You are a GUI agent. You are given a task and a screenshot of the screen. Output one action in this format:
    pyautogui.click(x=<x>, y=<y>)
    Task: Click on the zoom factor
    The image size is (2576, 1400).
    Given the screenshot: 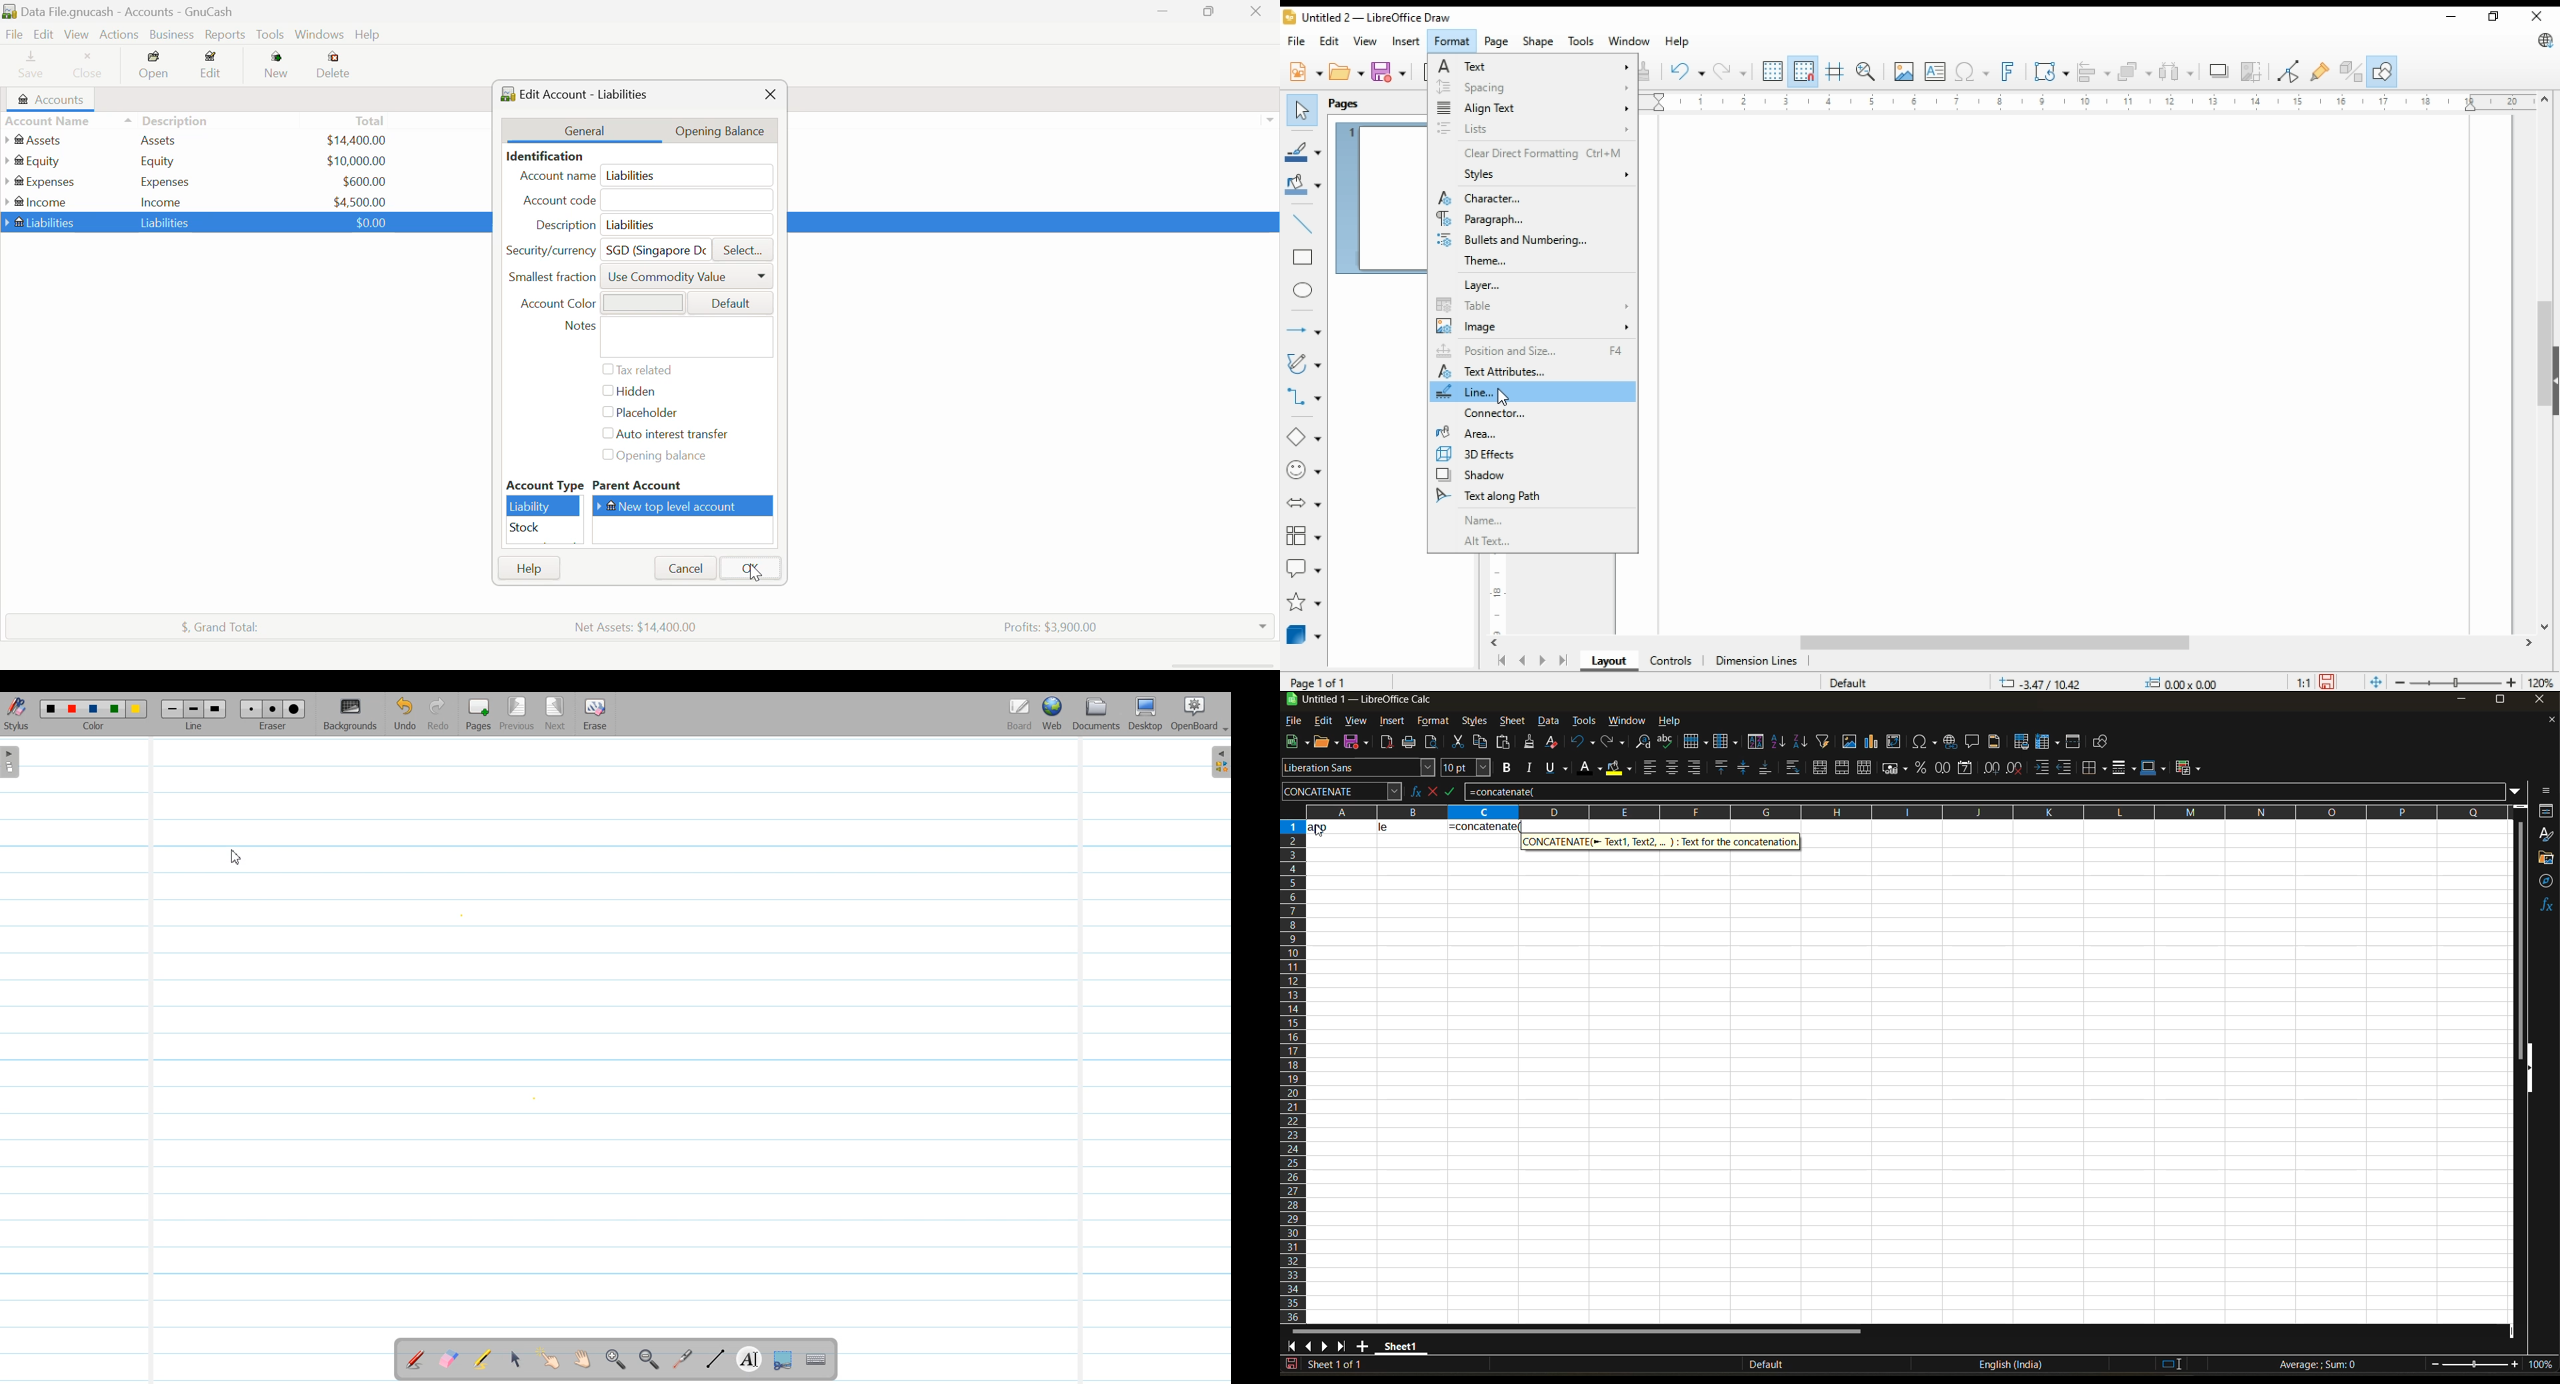 What is the action you would take?
    pyautogui.click(x=2543, y=1365)
    